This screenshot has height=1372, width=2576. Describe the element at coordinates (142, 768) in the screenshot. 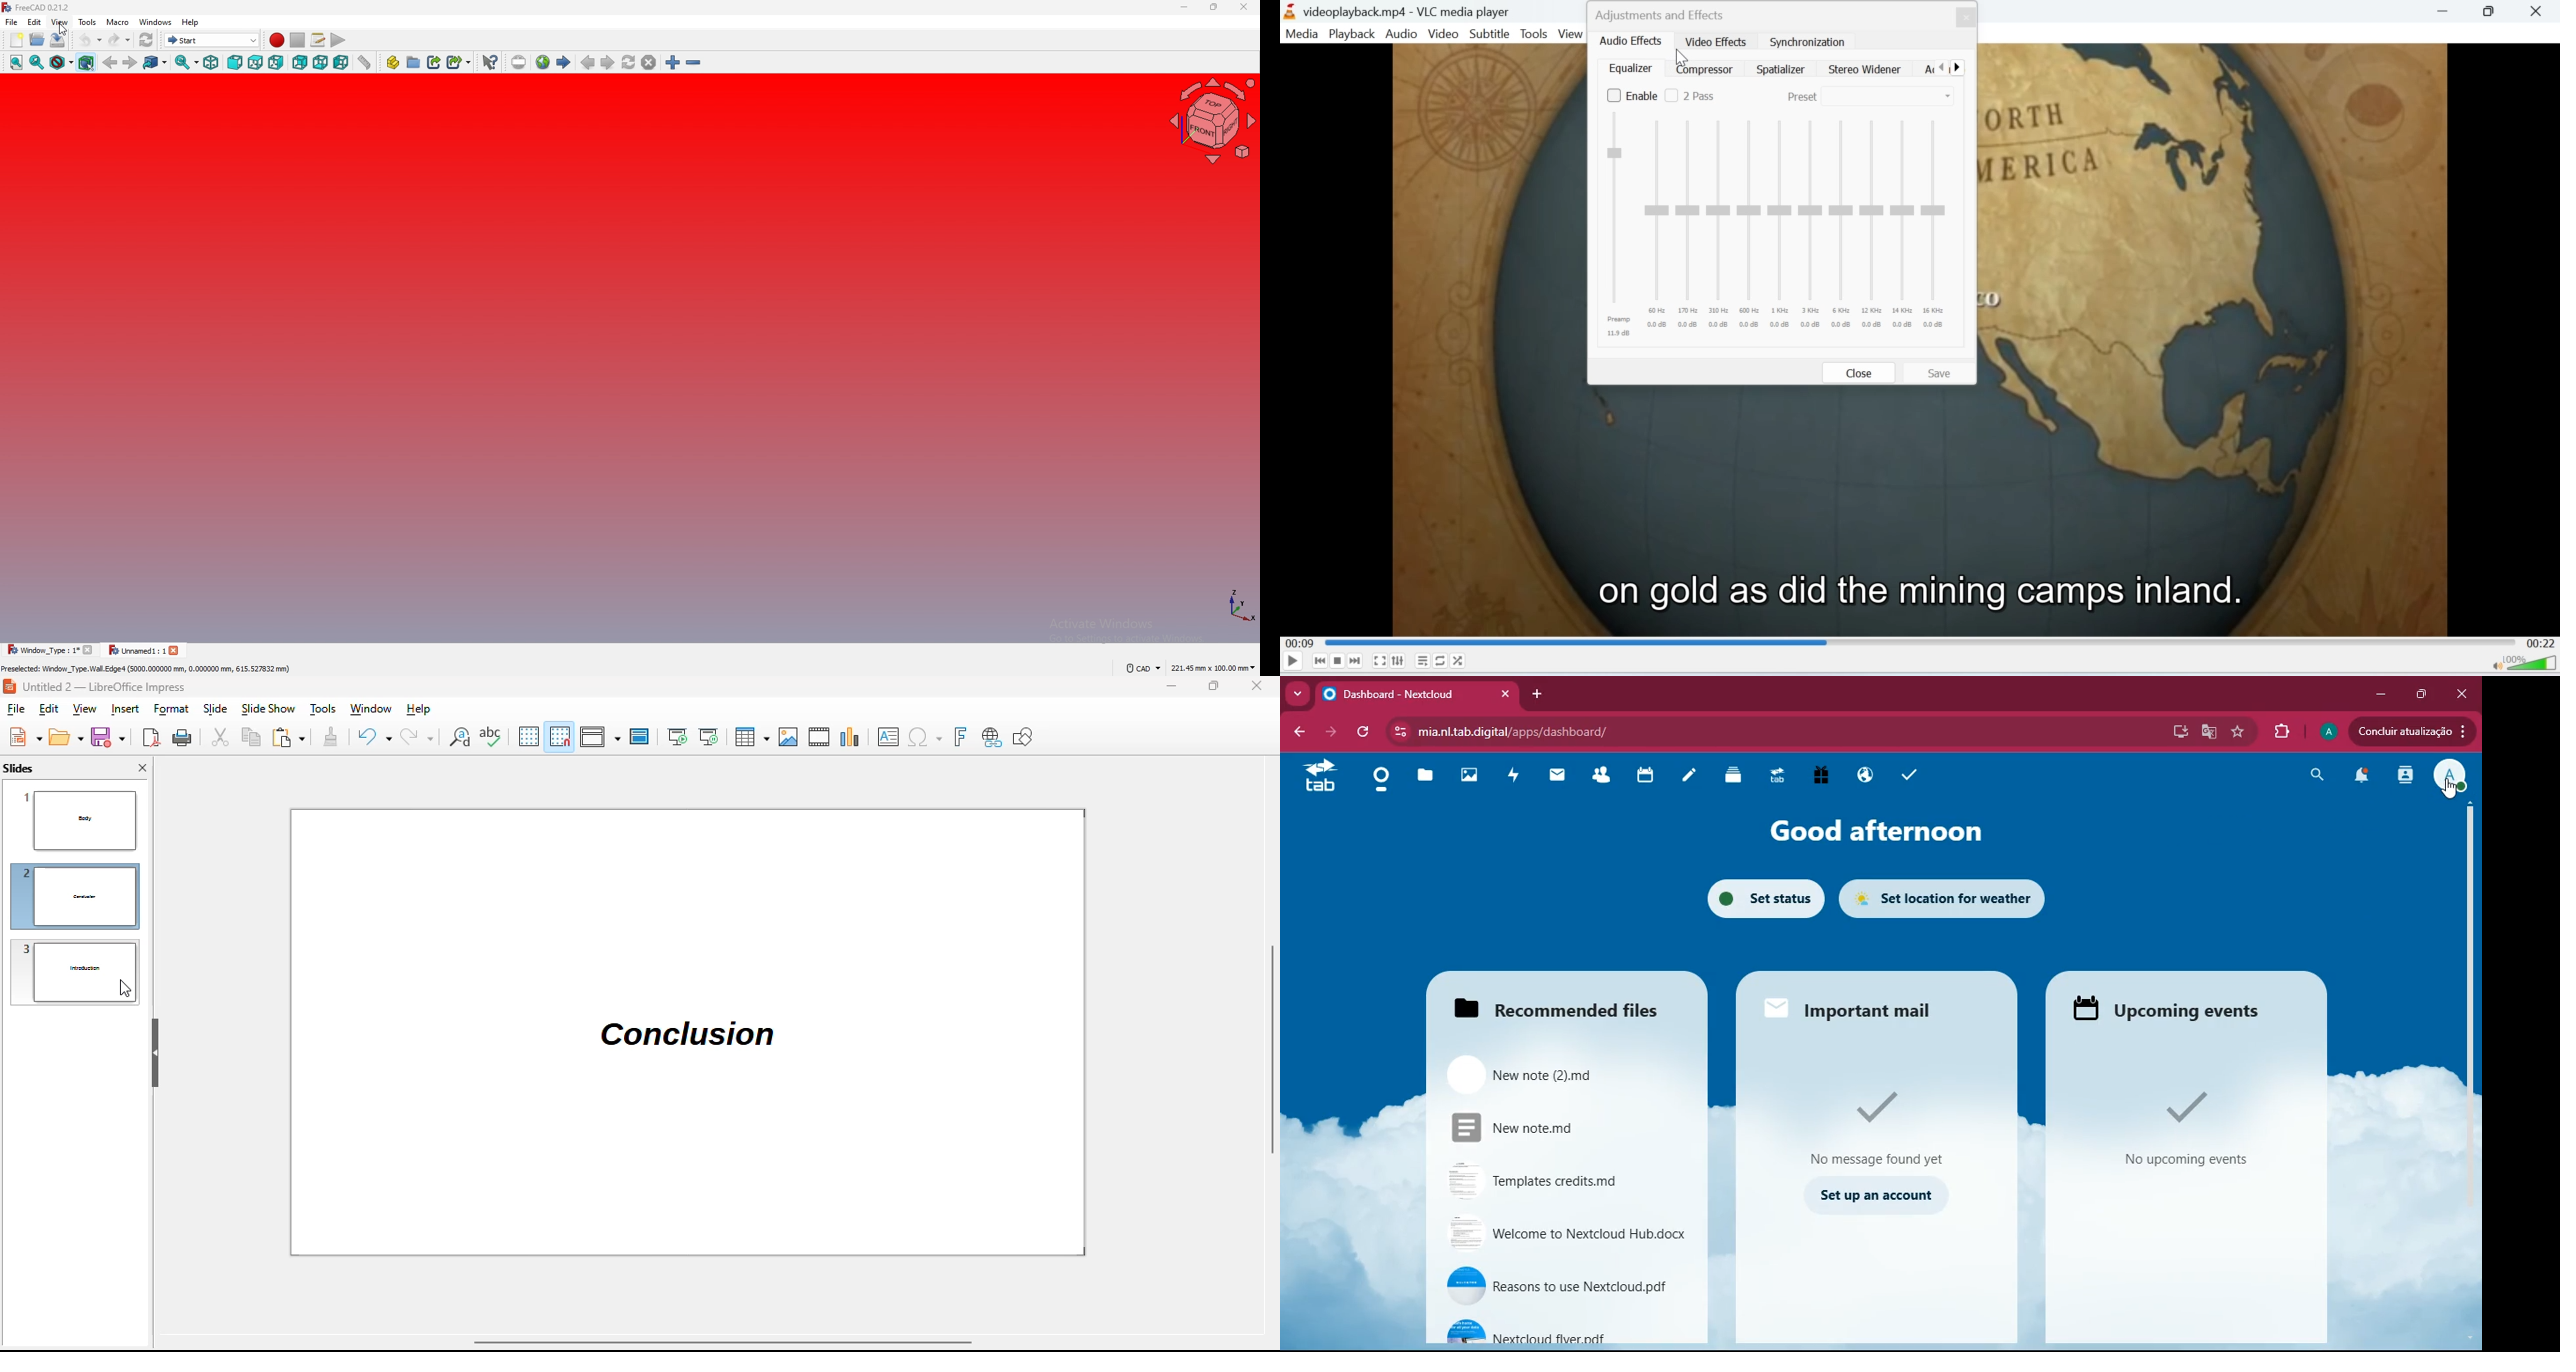

I see `close pane` at that location.